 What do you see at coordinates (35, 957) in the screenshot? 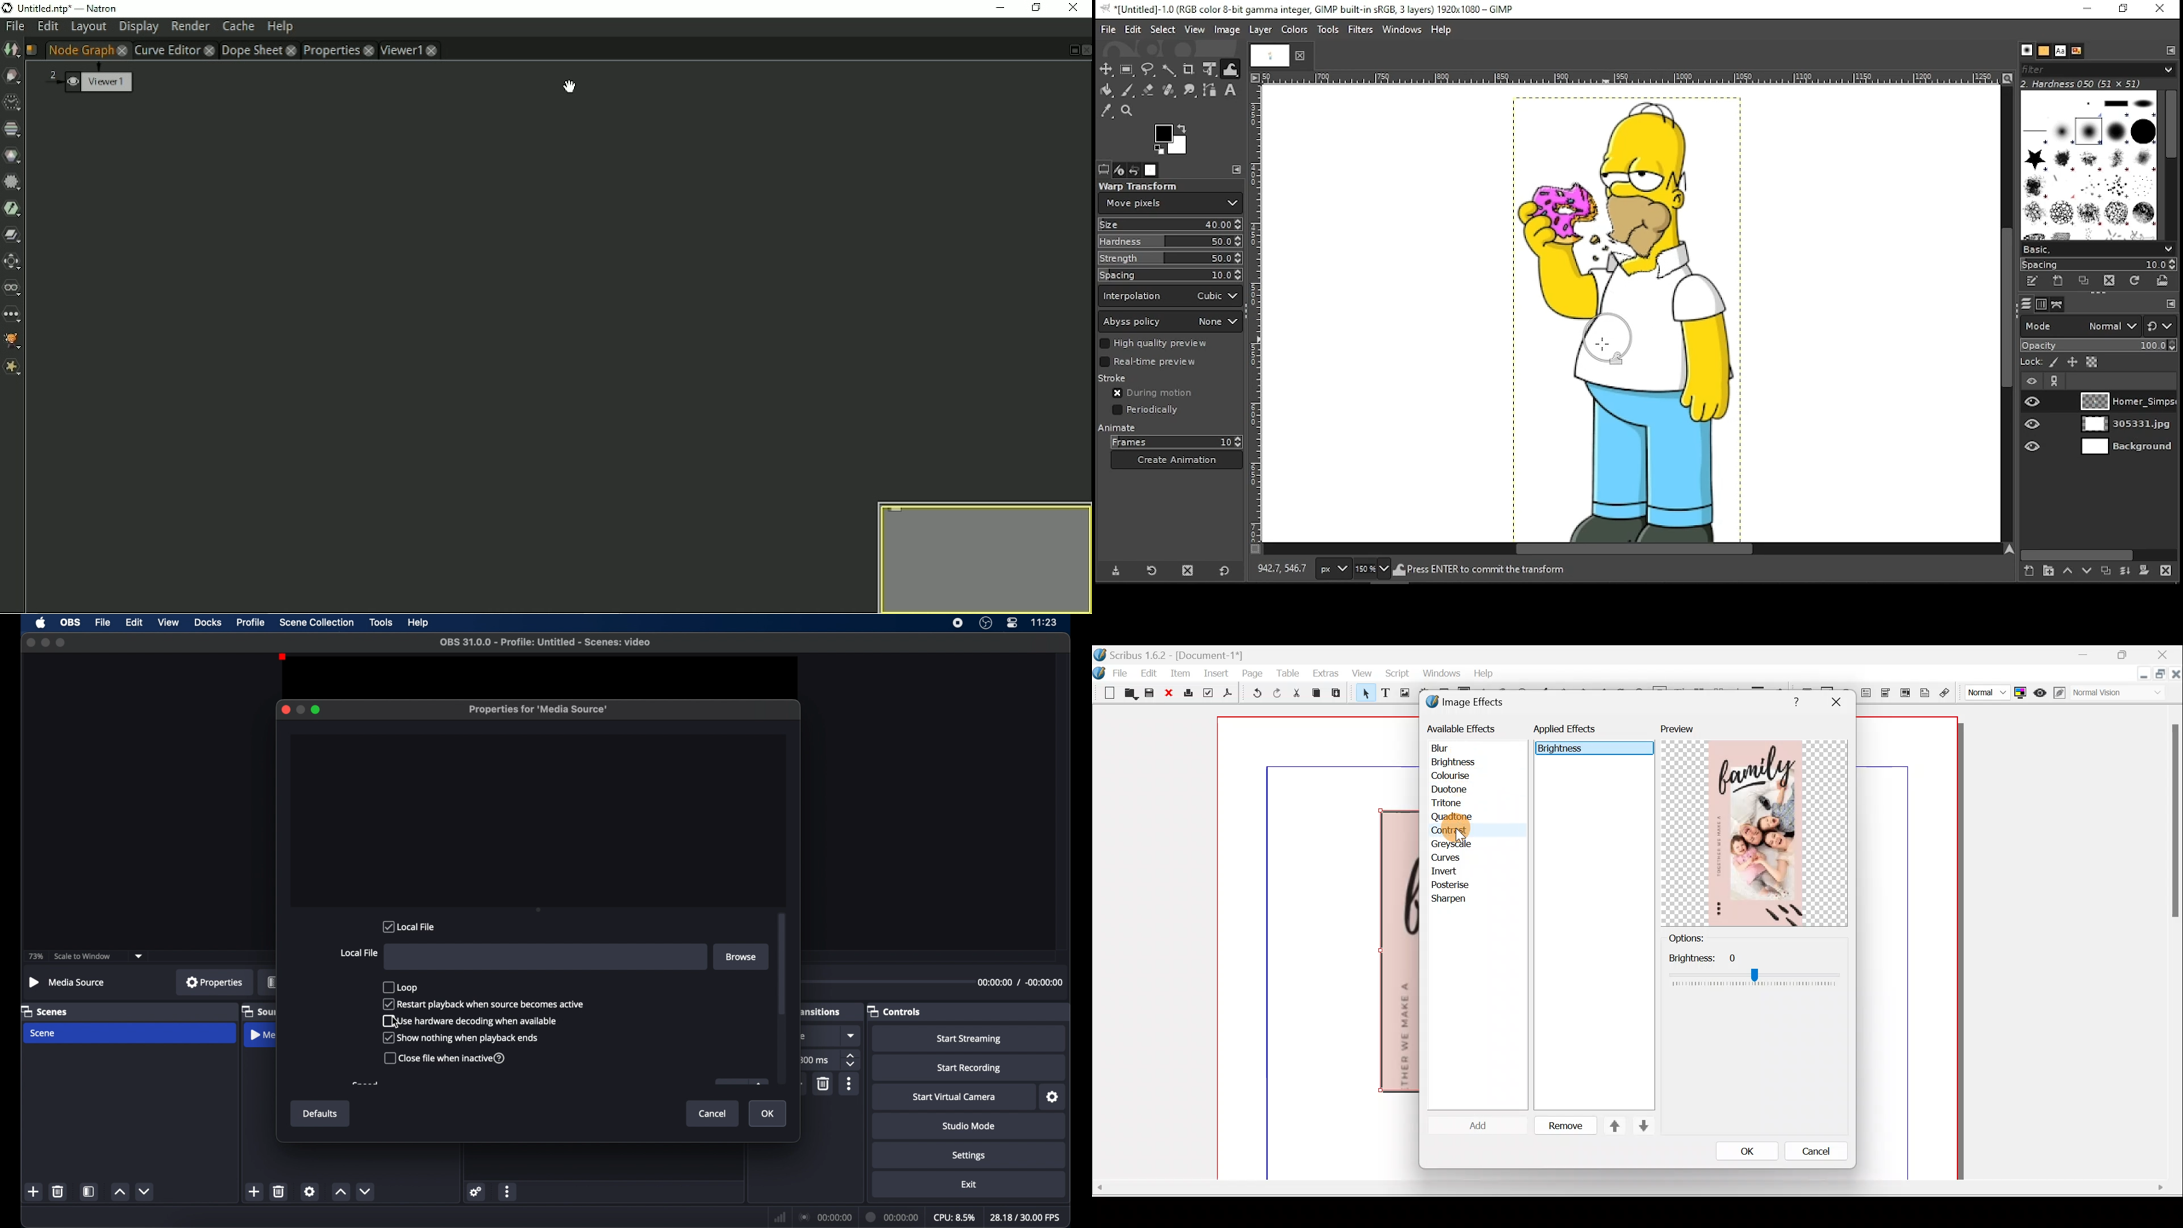
I see `73%` at bounding box center [35, 957].